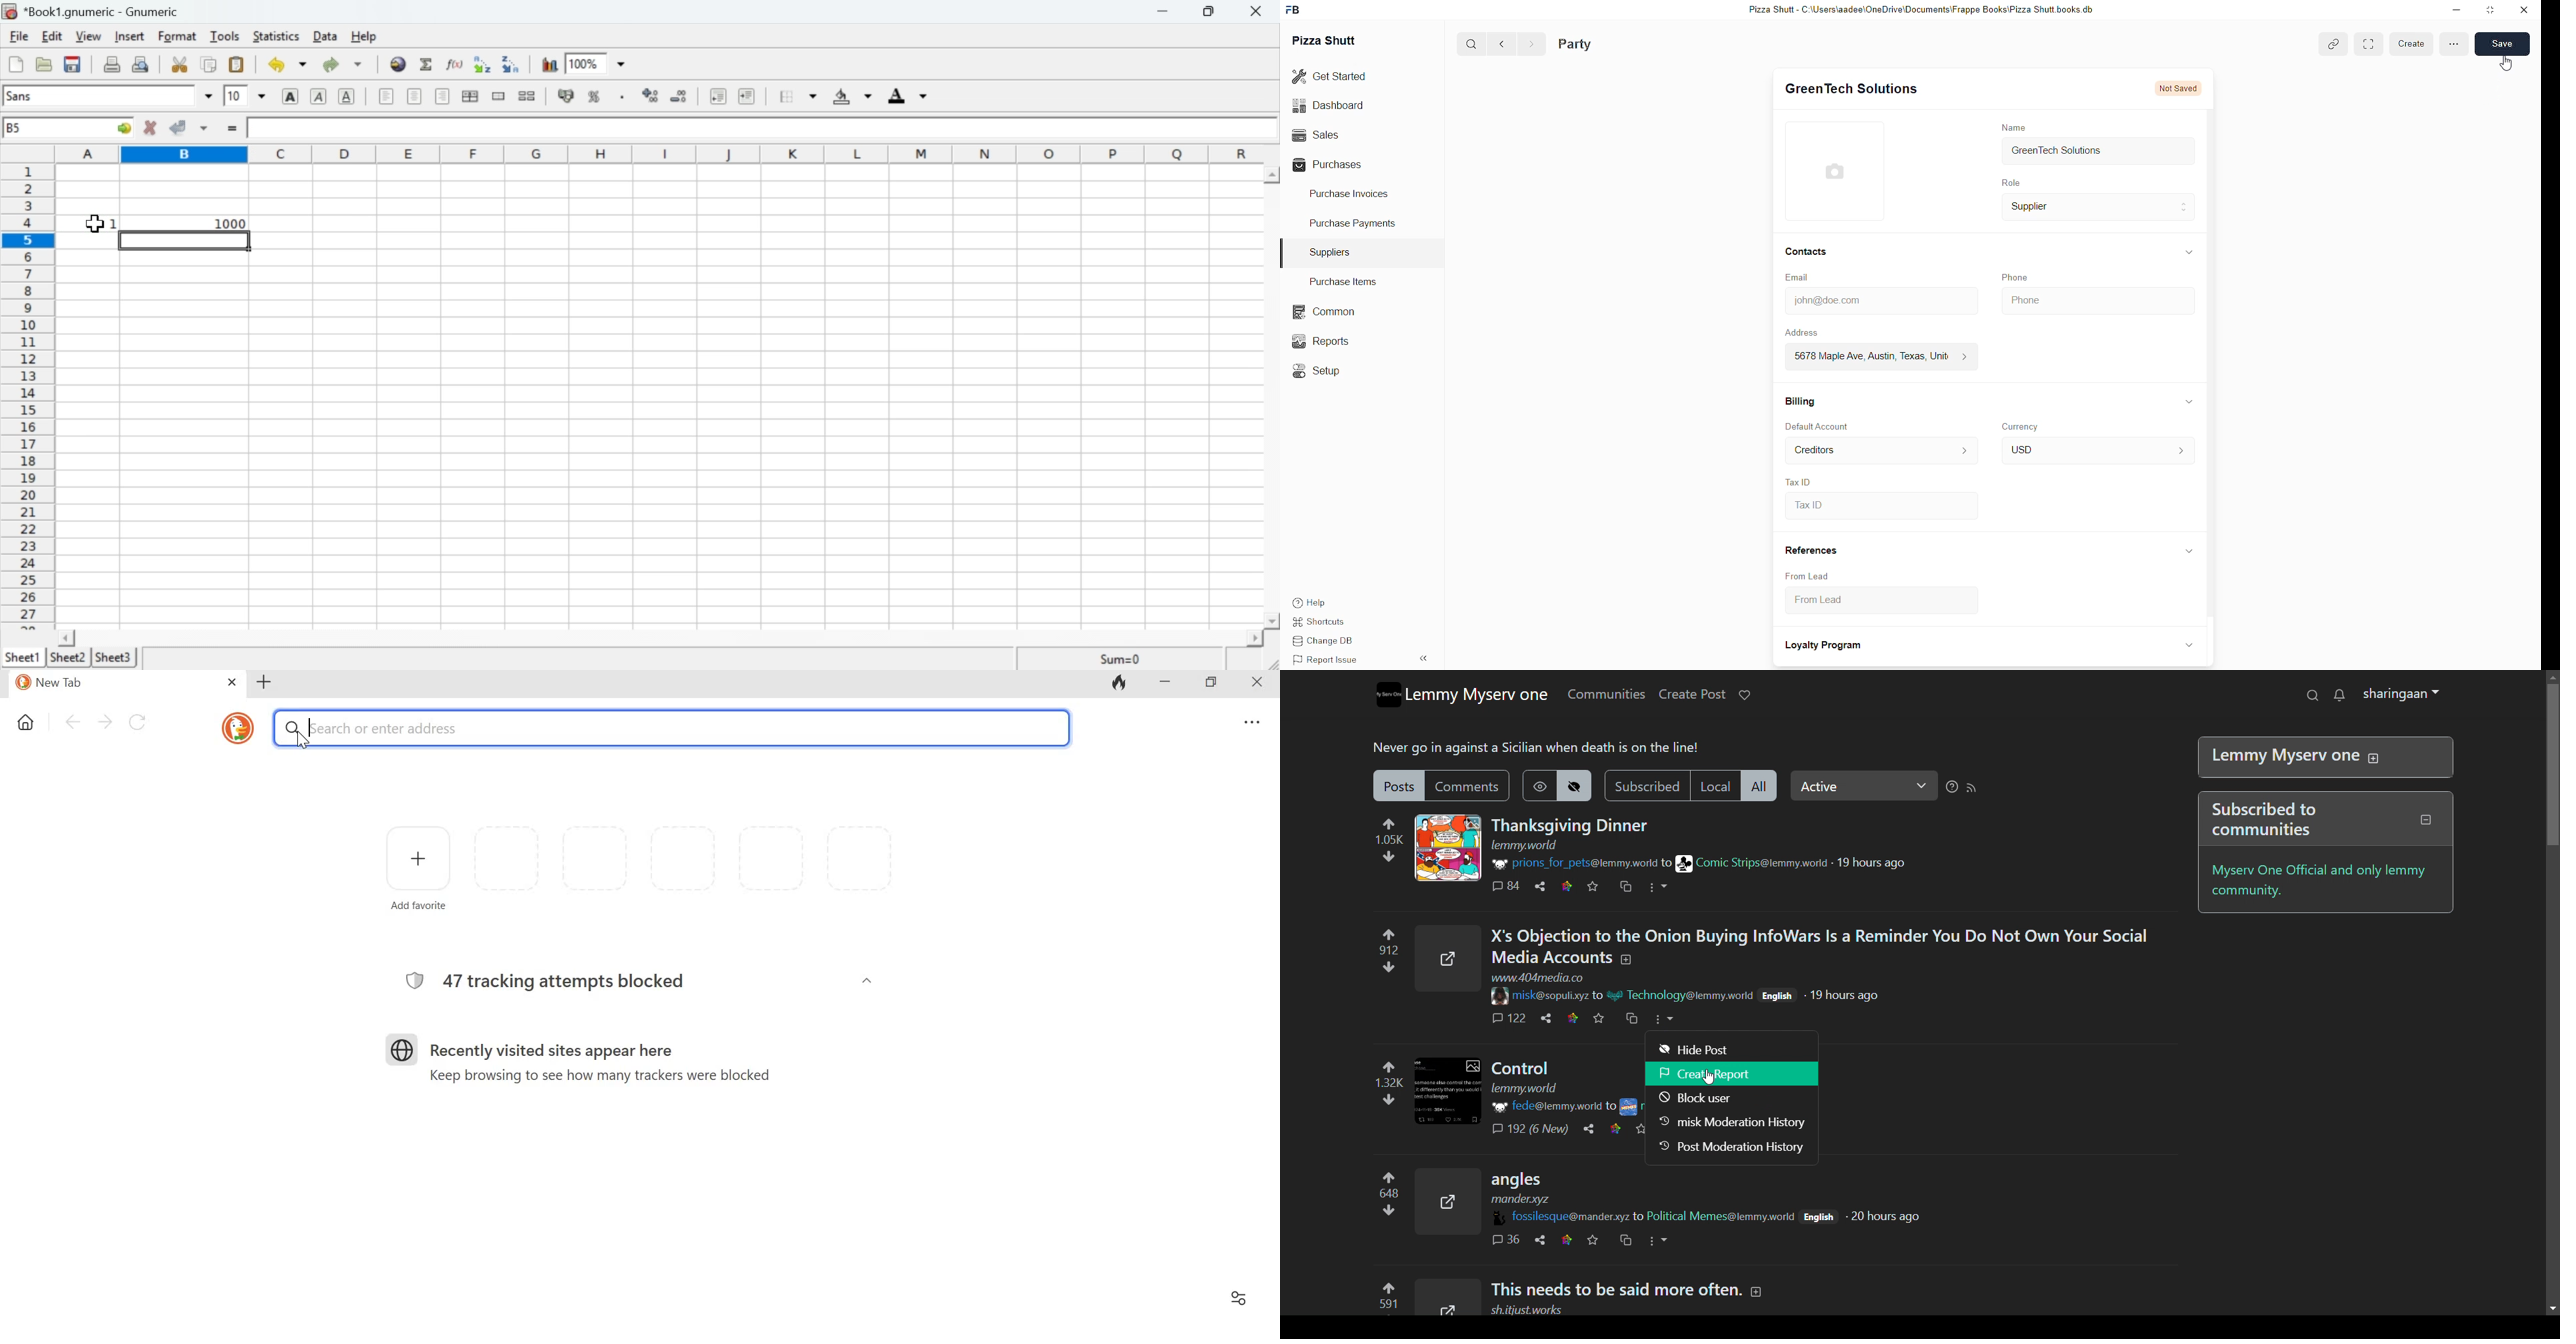 Image resolution: width=2576 pixels, height=1344 pixels. Describe the element at coordinates (2368, 44) in the screenshot. I see `fullscreen` at that location.